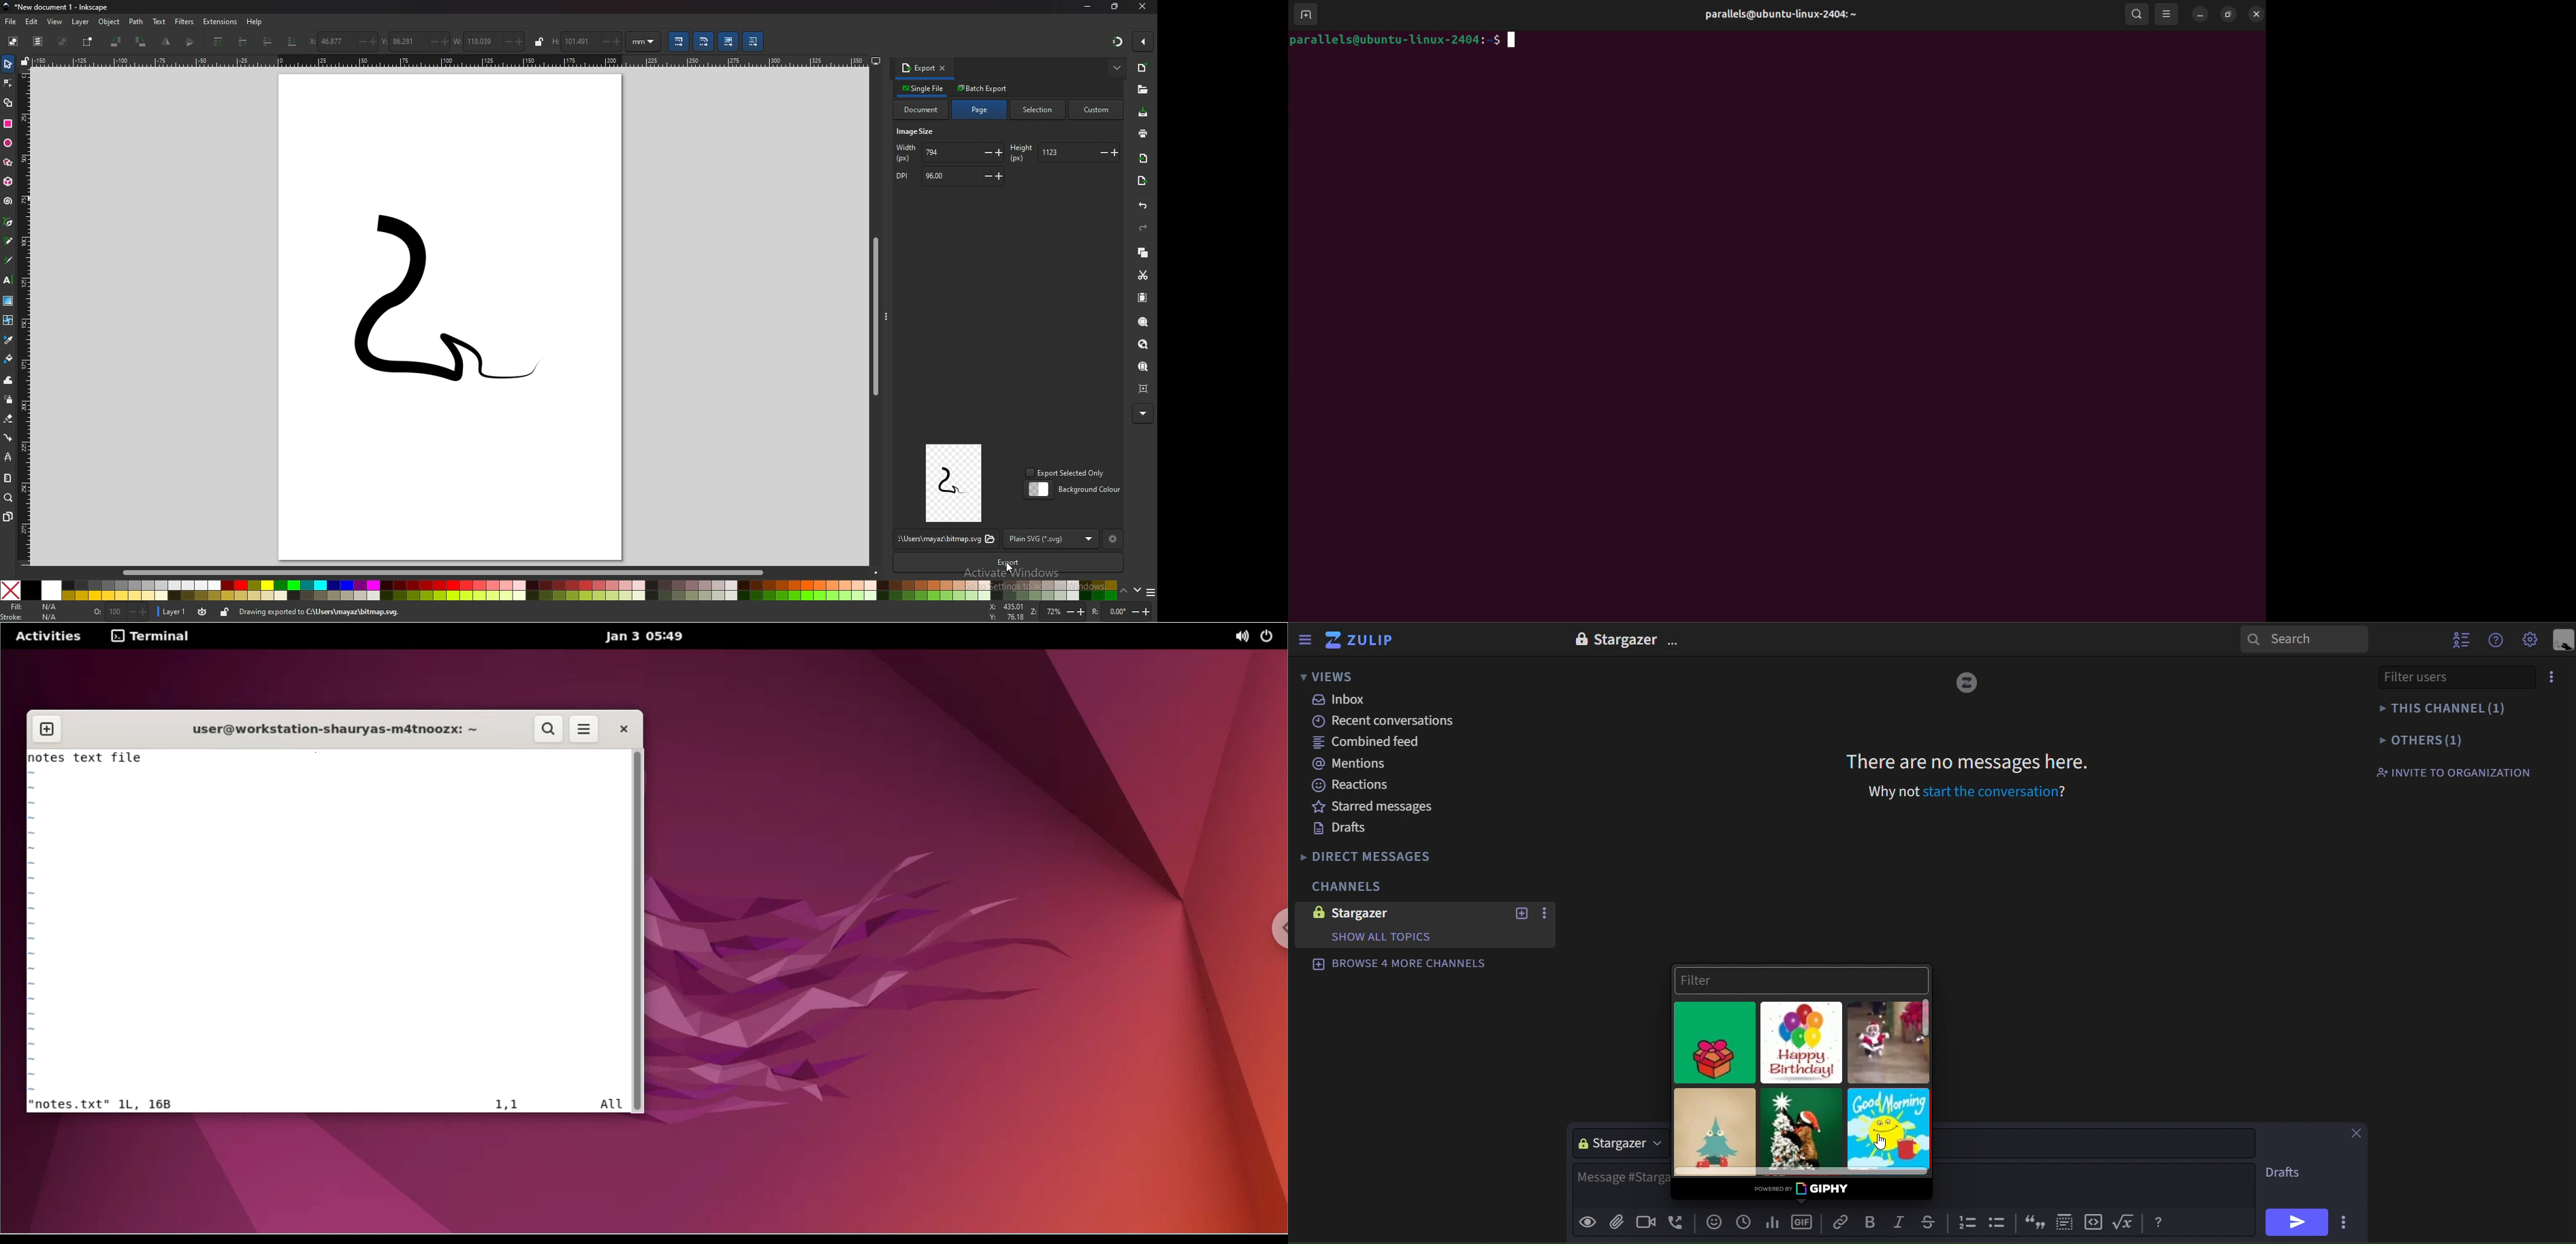 The height and width of the screenshot is (1260, 2576). Describe the element at coordinates (1743, 1222) in the screenshot. I see `add global time` at that location.